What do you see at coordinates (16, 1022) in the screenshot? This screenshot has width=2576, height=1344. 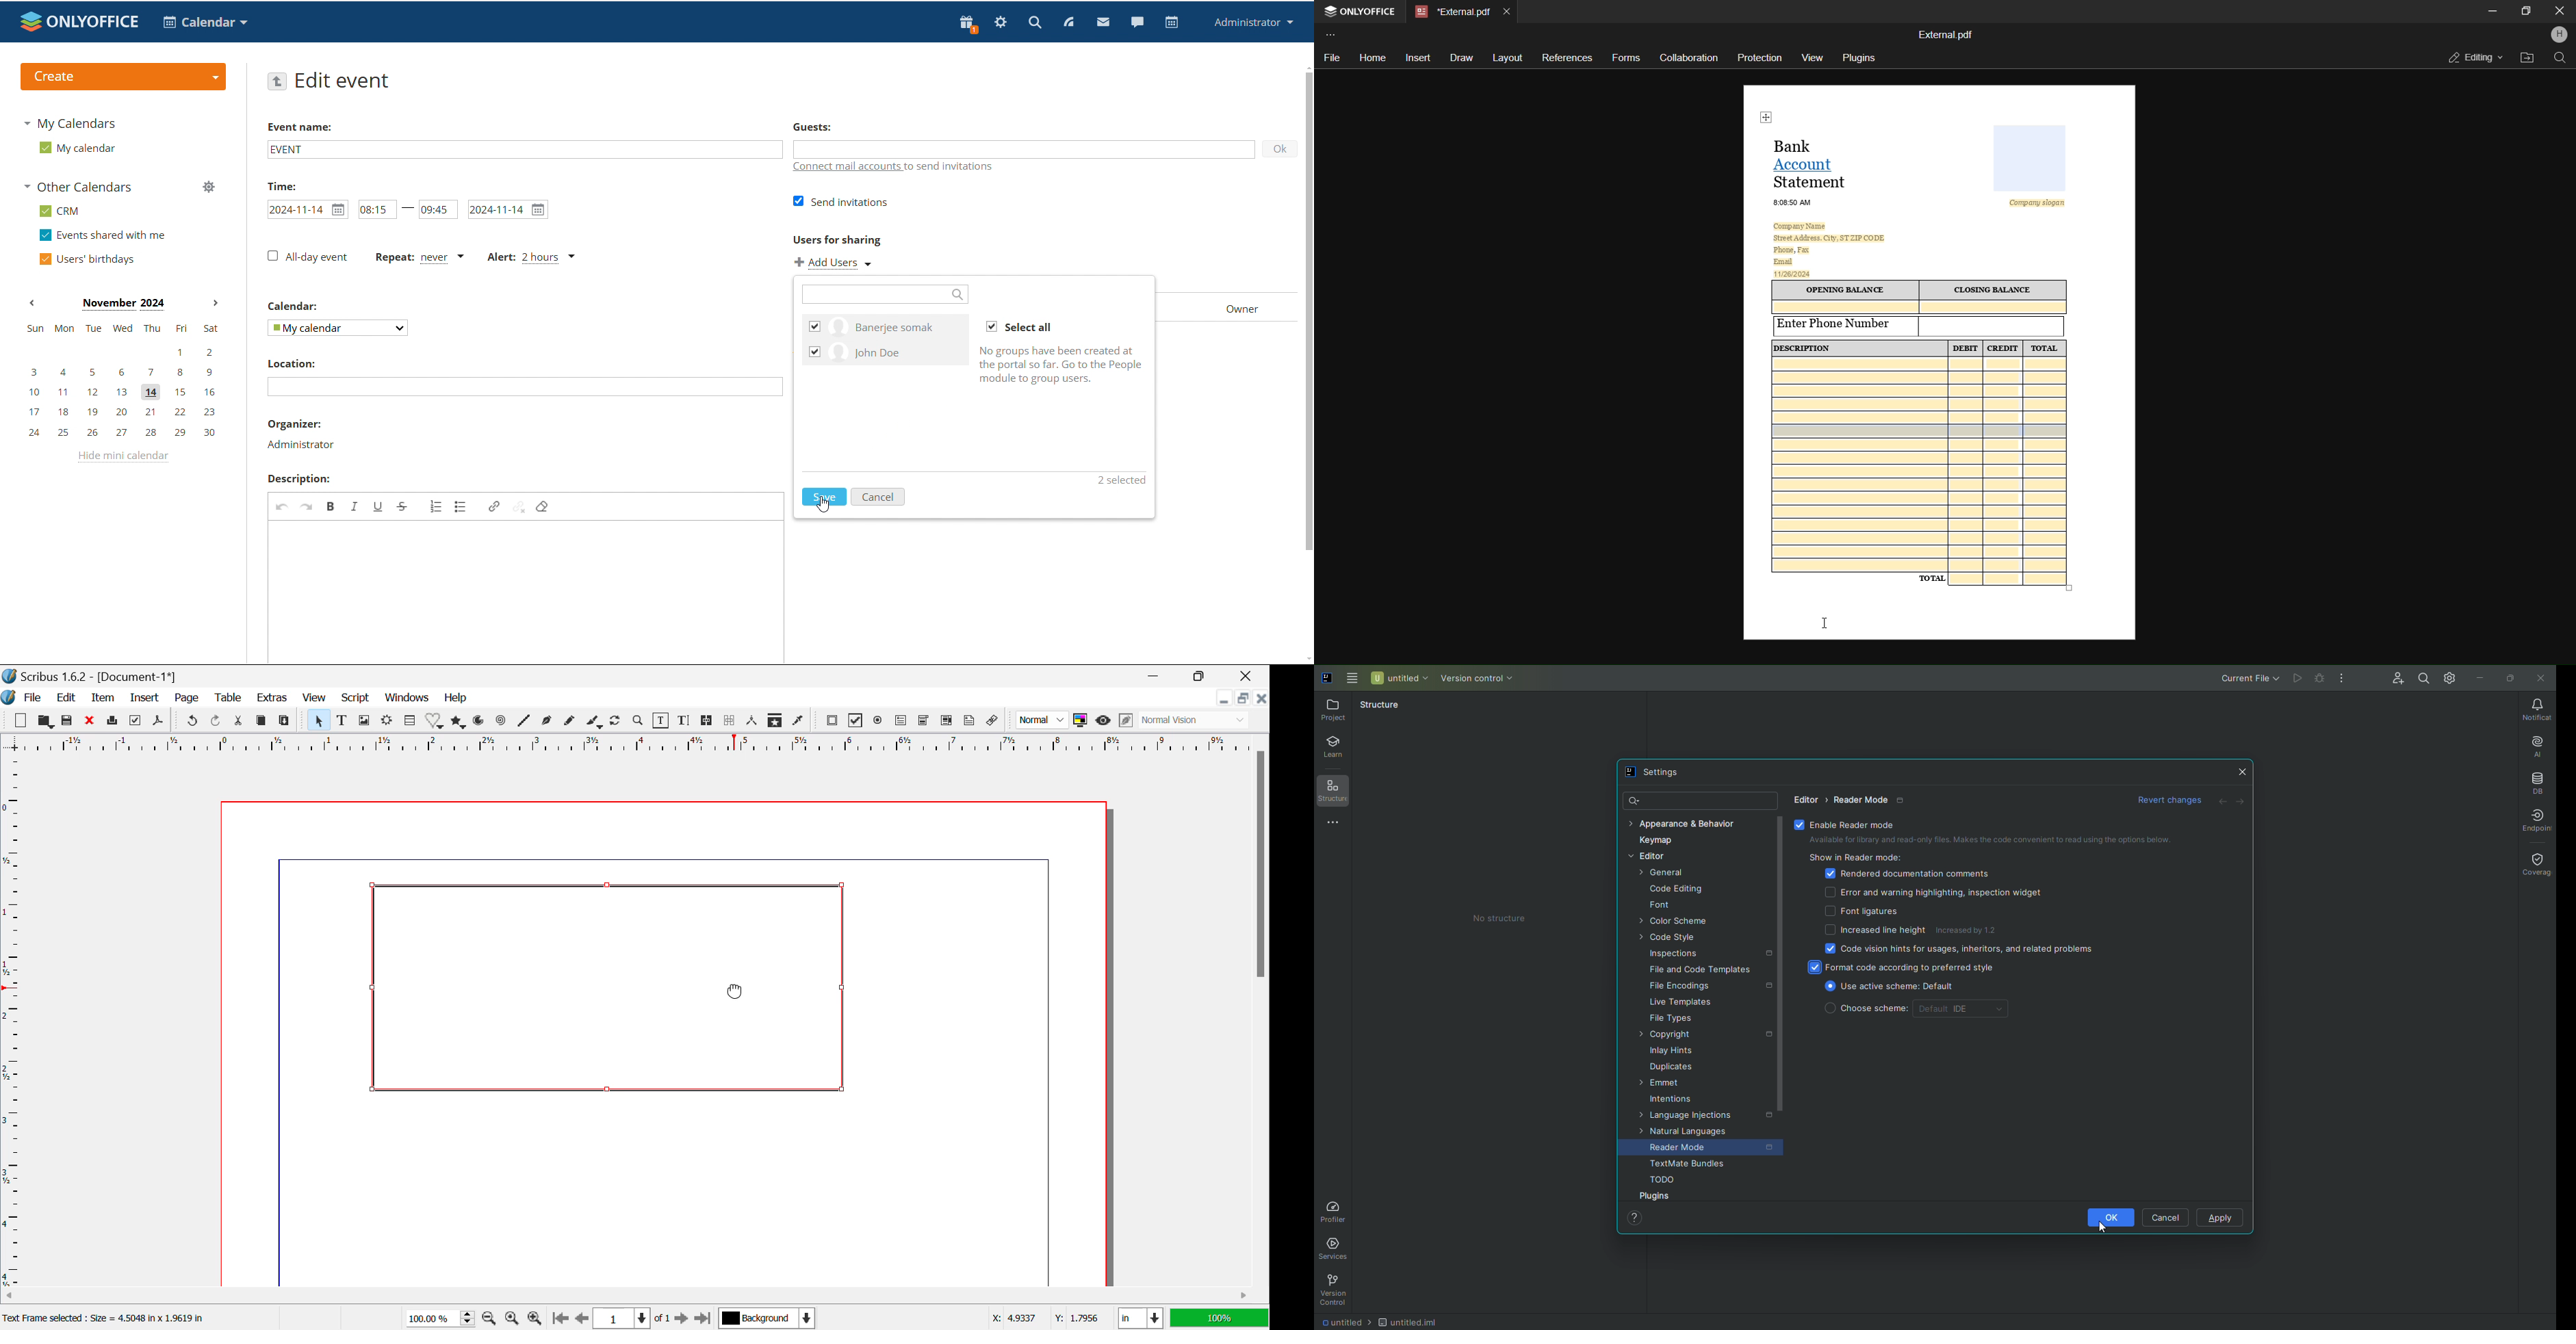 I see `Horizontal Page Margins` at bounding box center [16, 1022].